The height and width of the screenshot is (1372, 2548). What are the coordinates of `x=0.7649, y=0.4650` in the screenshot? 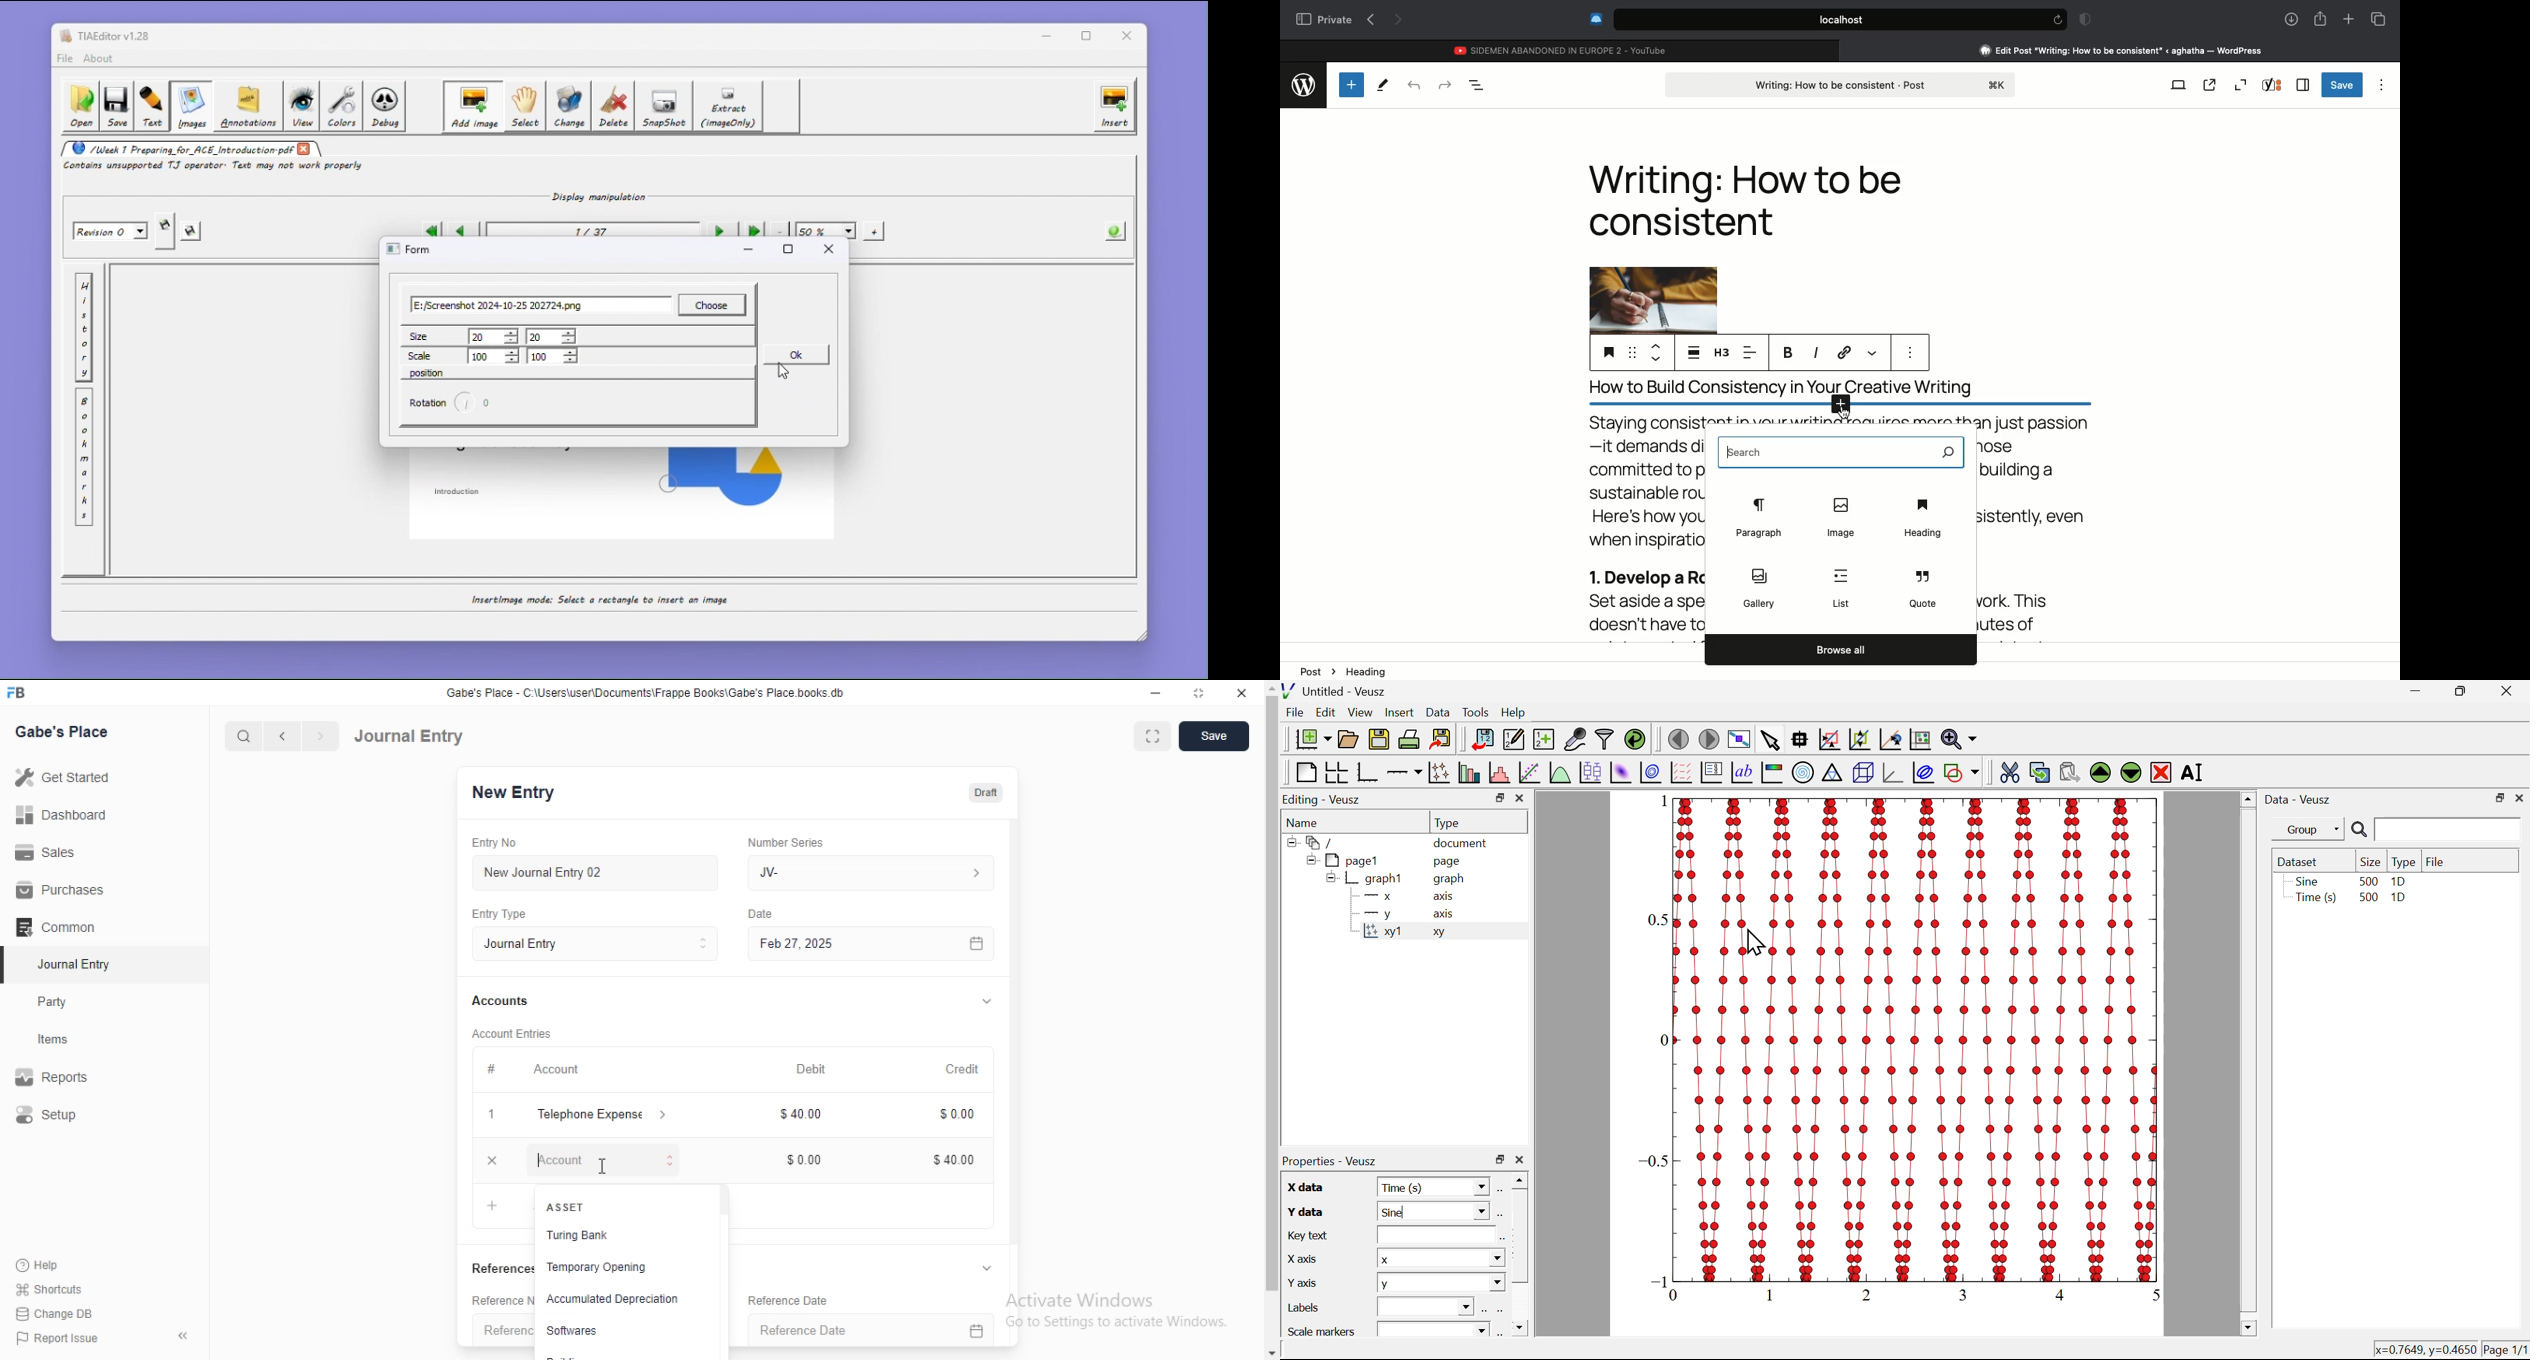 It's located at (2424, 1350).